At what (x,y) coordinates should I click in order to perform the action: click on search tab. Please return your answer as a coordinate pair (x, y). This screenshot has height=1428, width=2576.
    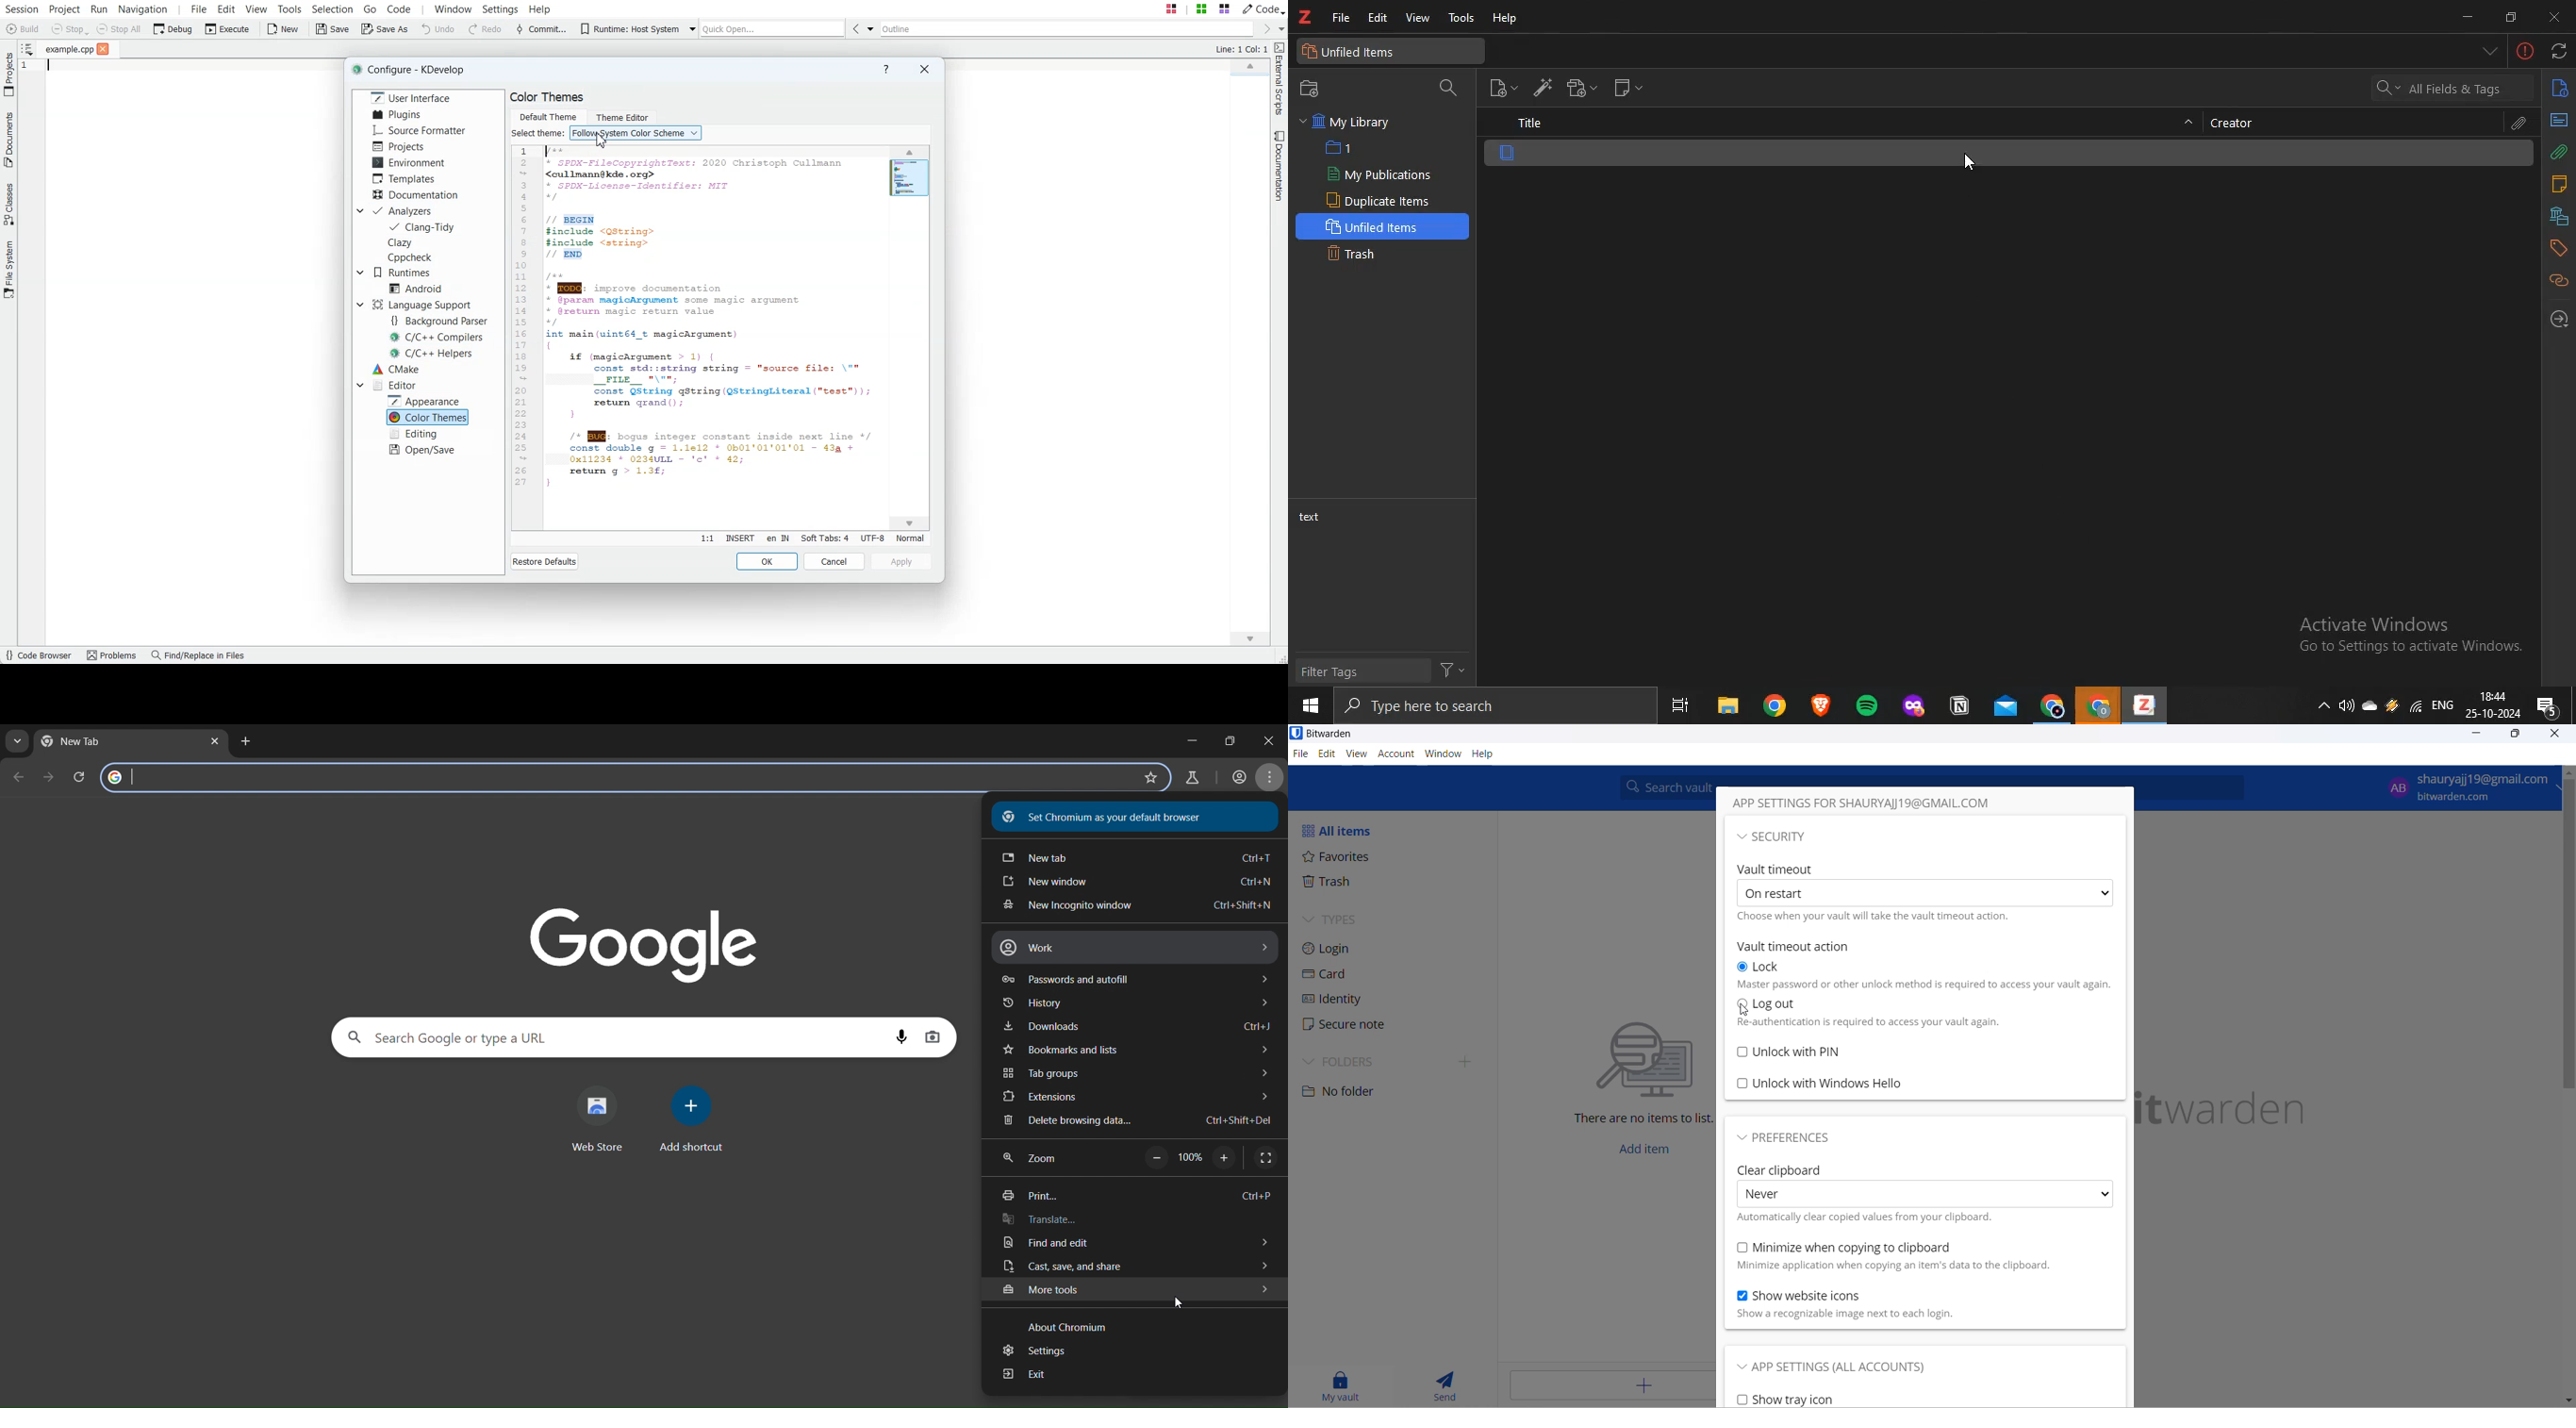
    Looking at the image, I should click on (18, 744).